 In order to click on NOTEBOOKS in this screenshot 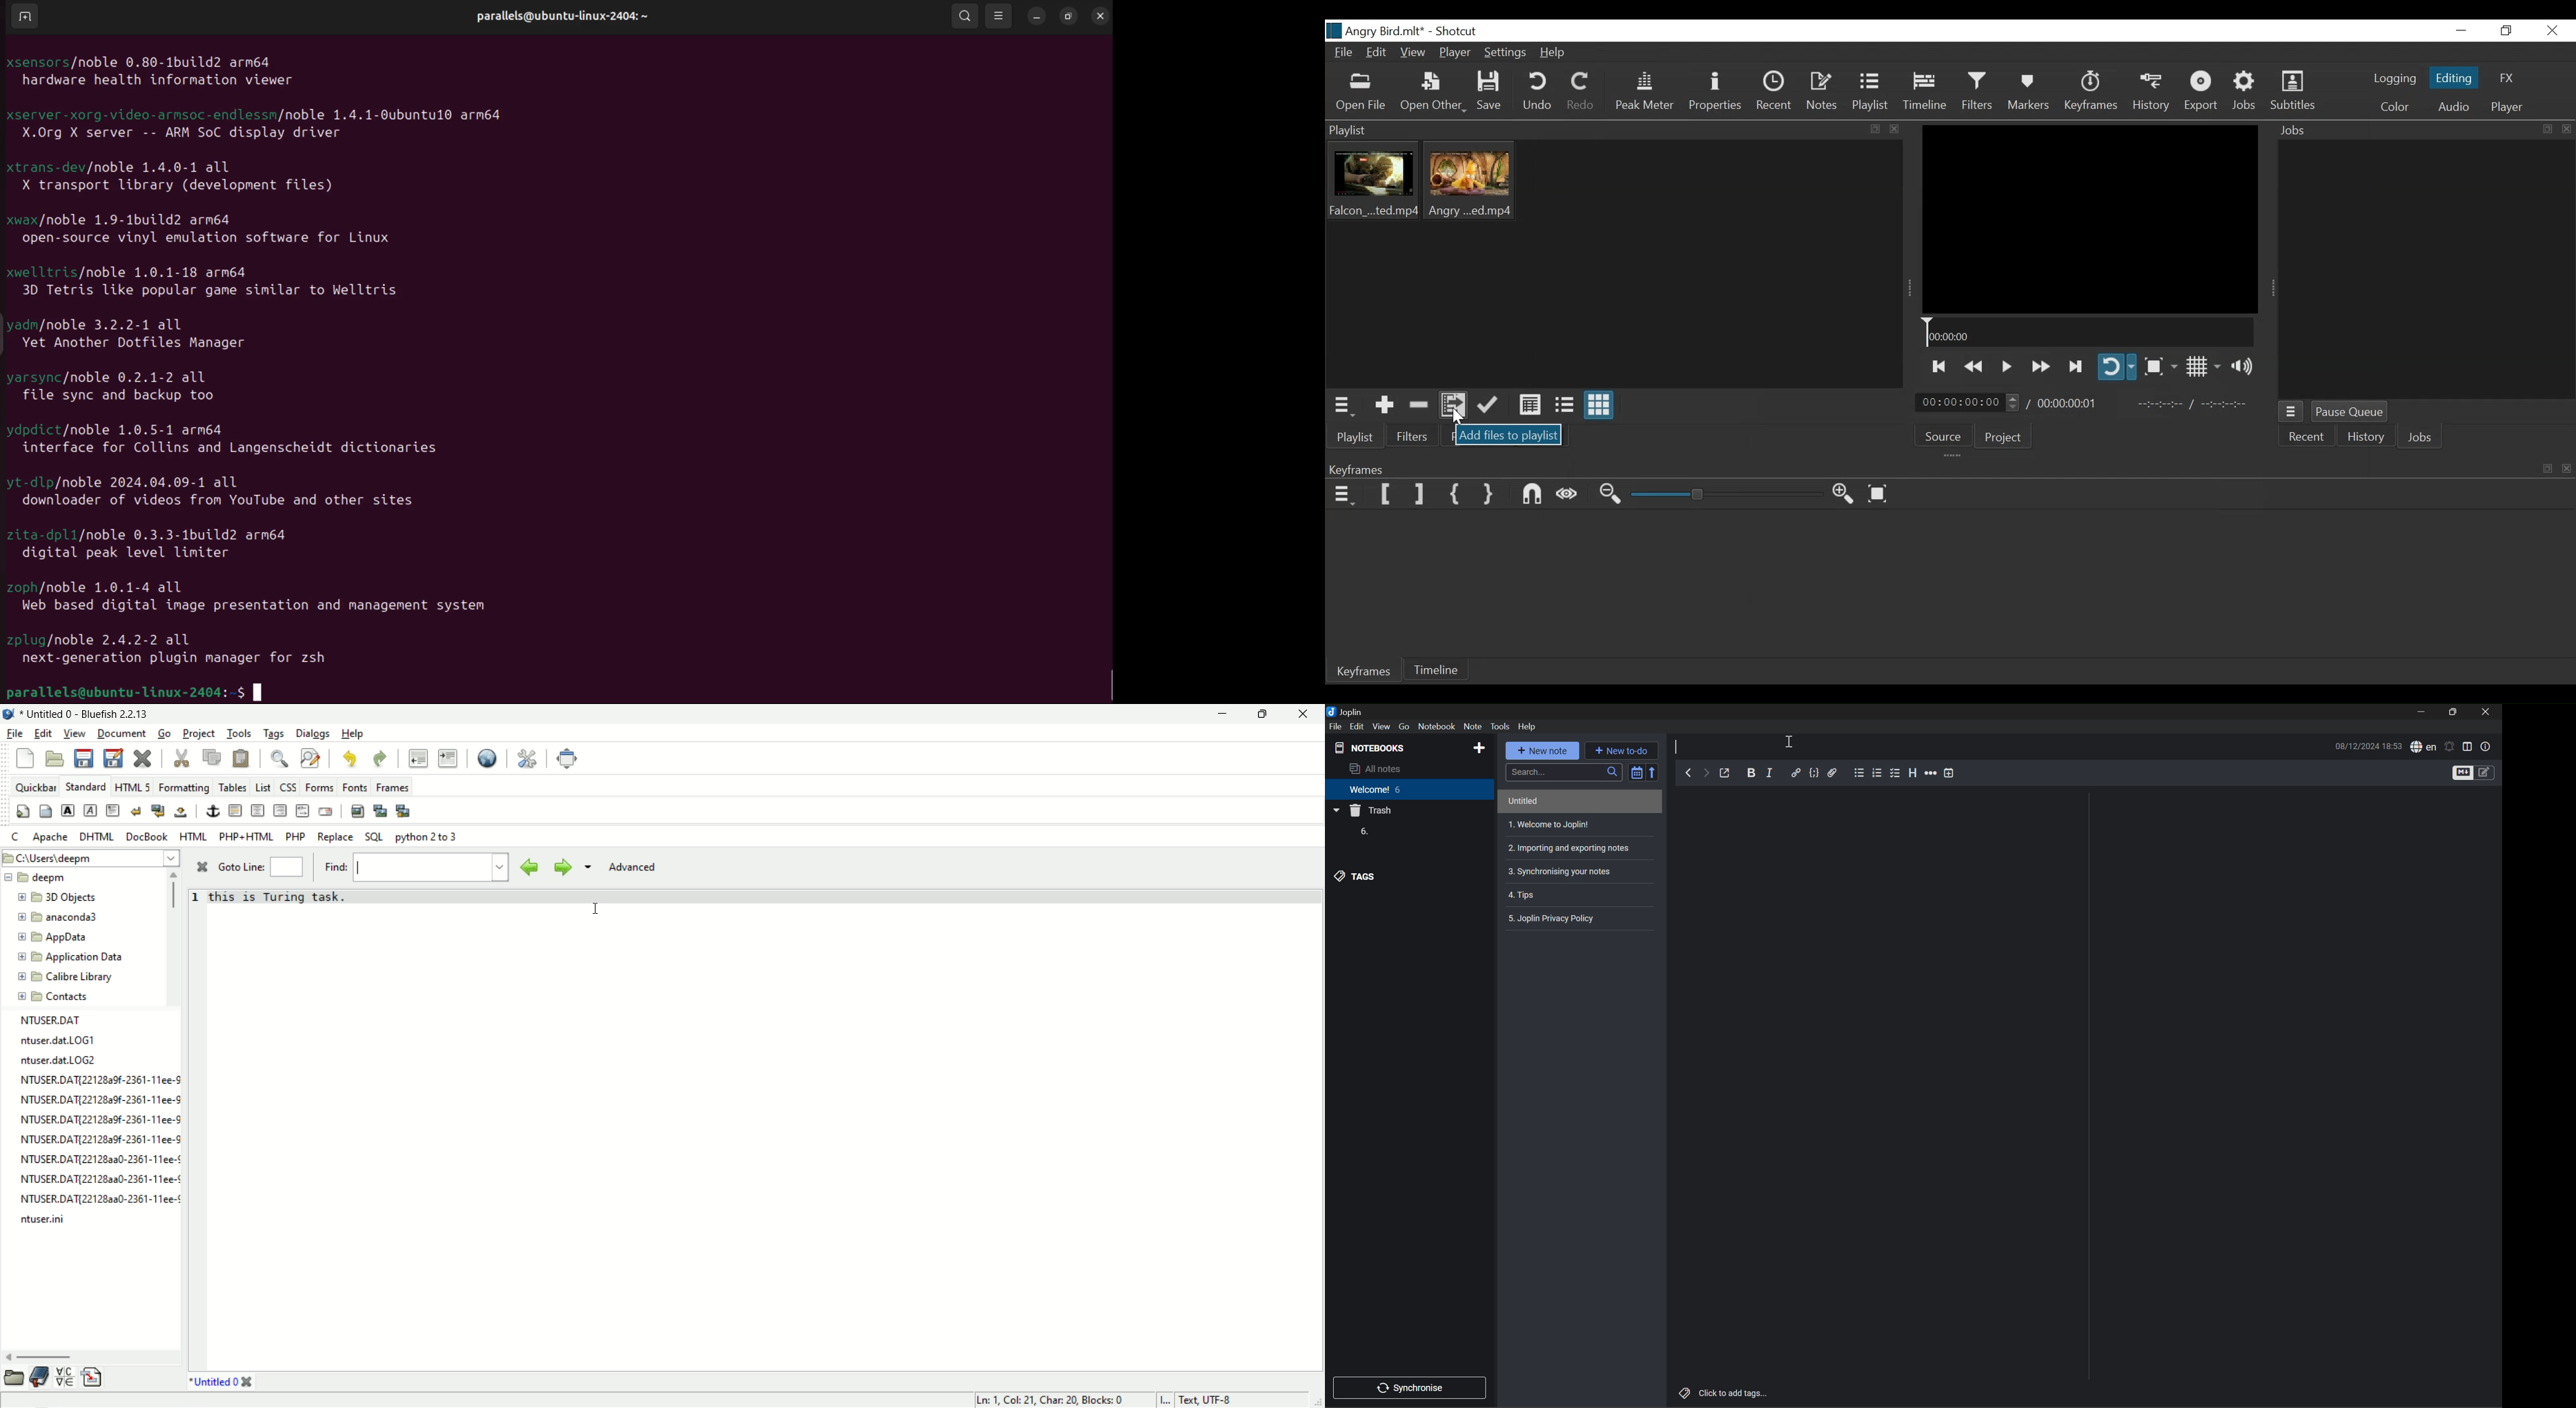, I will do `click(1371, 746)`.